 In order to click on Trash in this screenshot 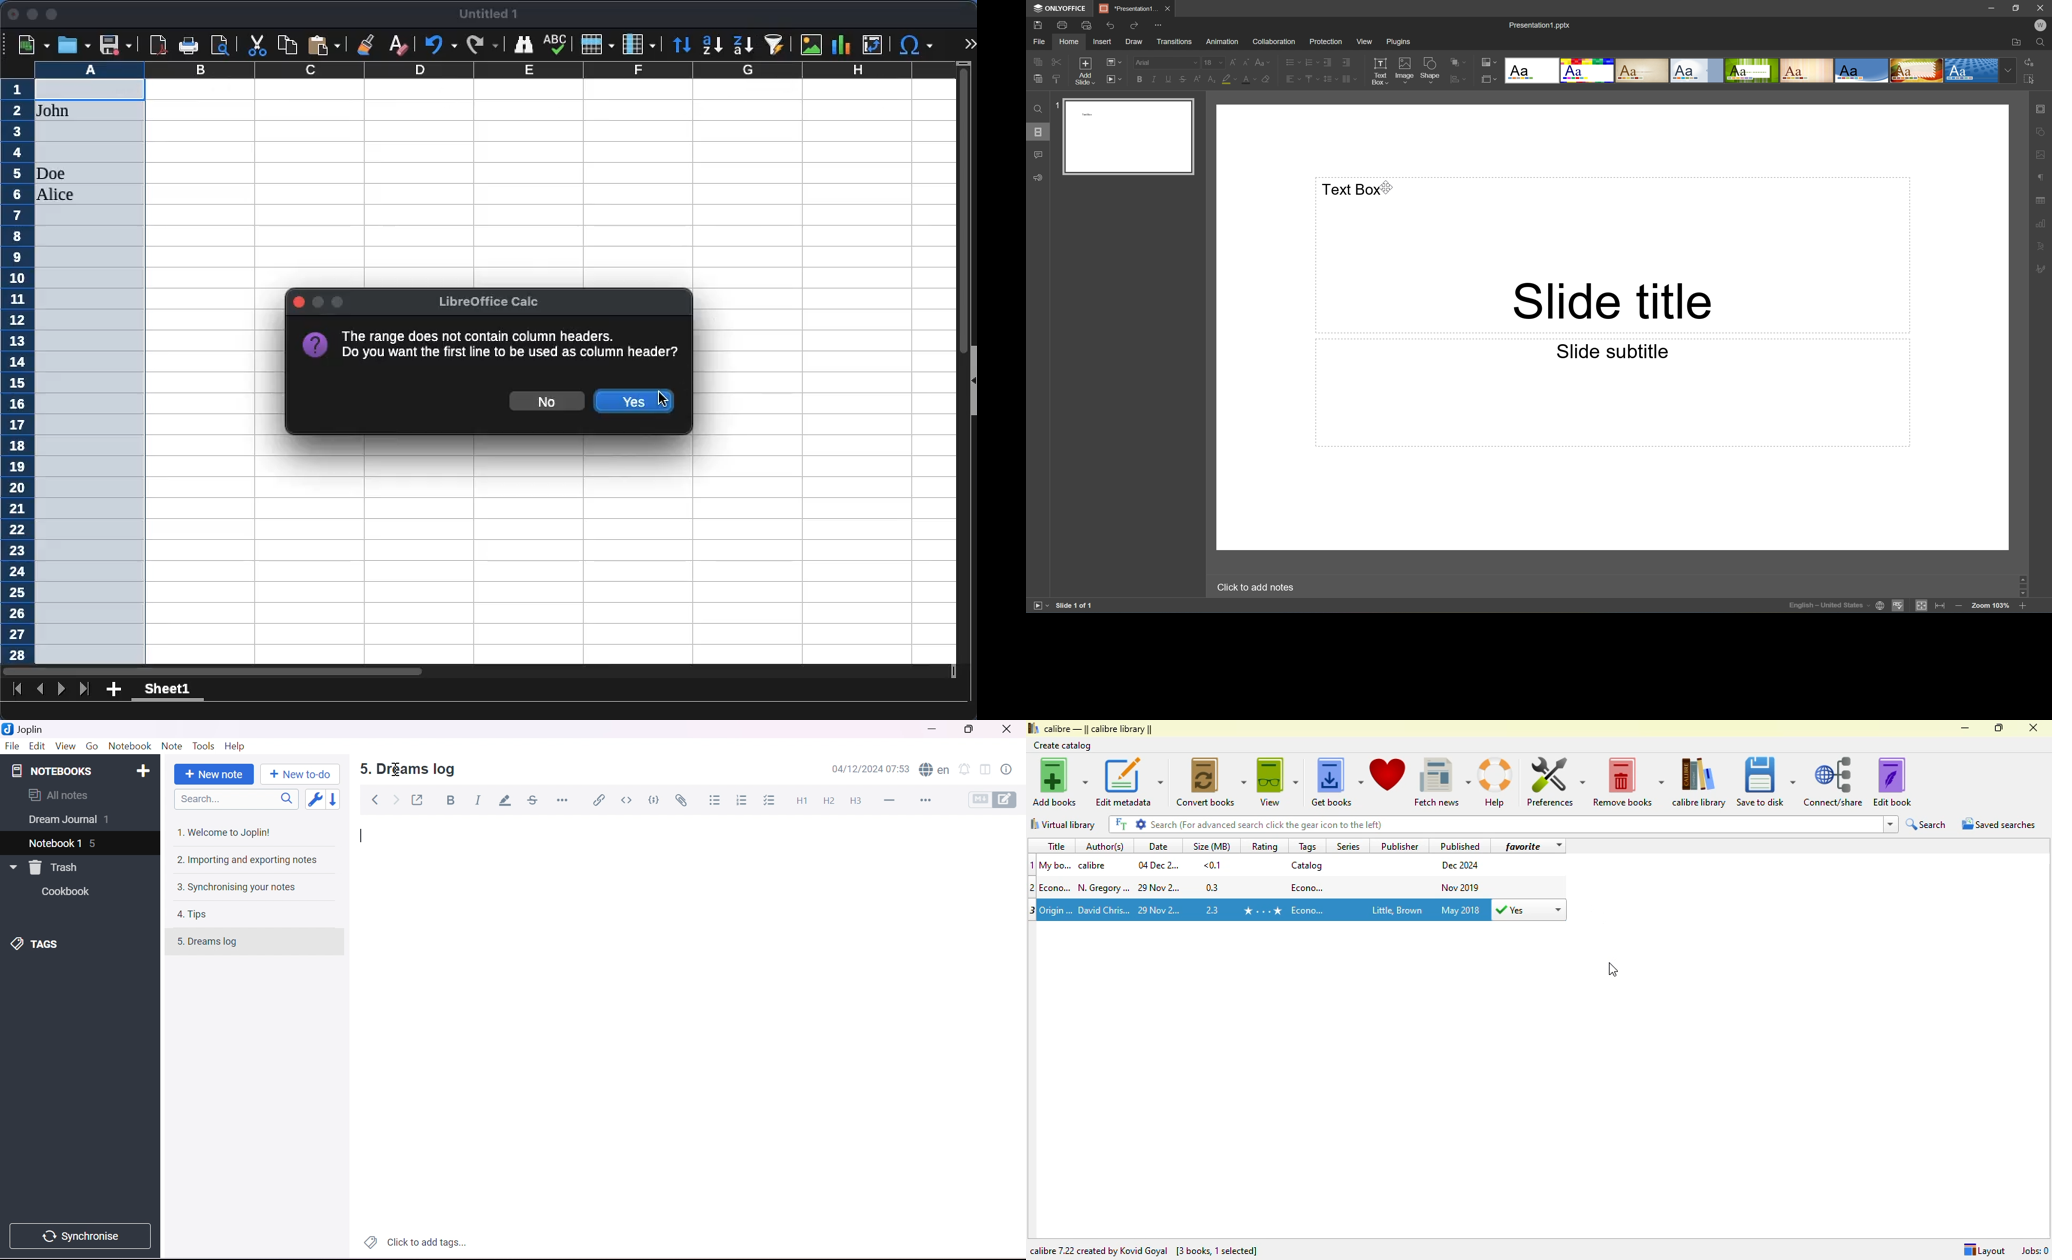, I will do `click(57, 867)`.